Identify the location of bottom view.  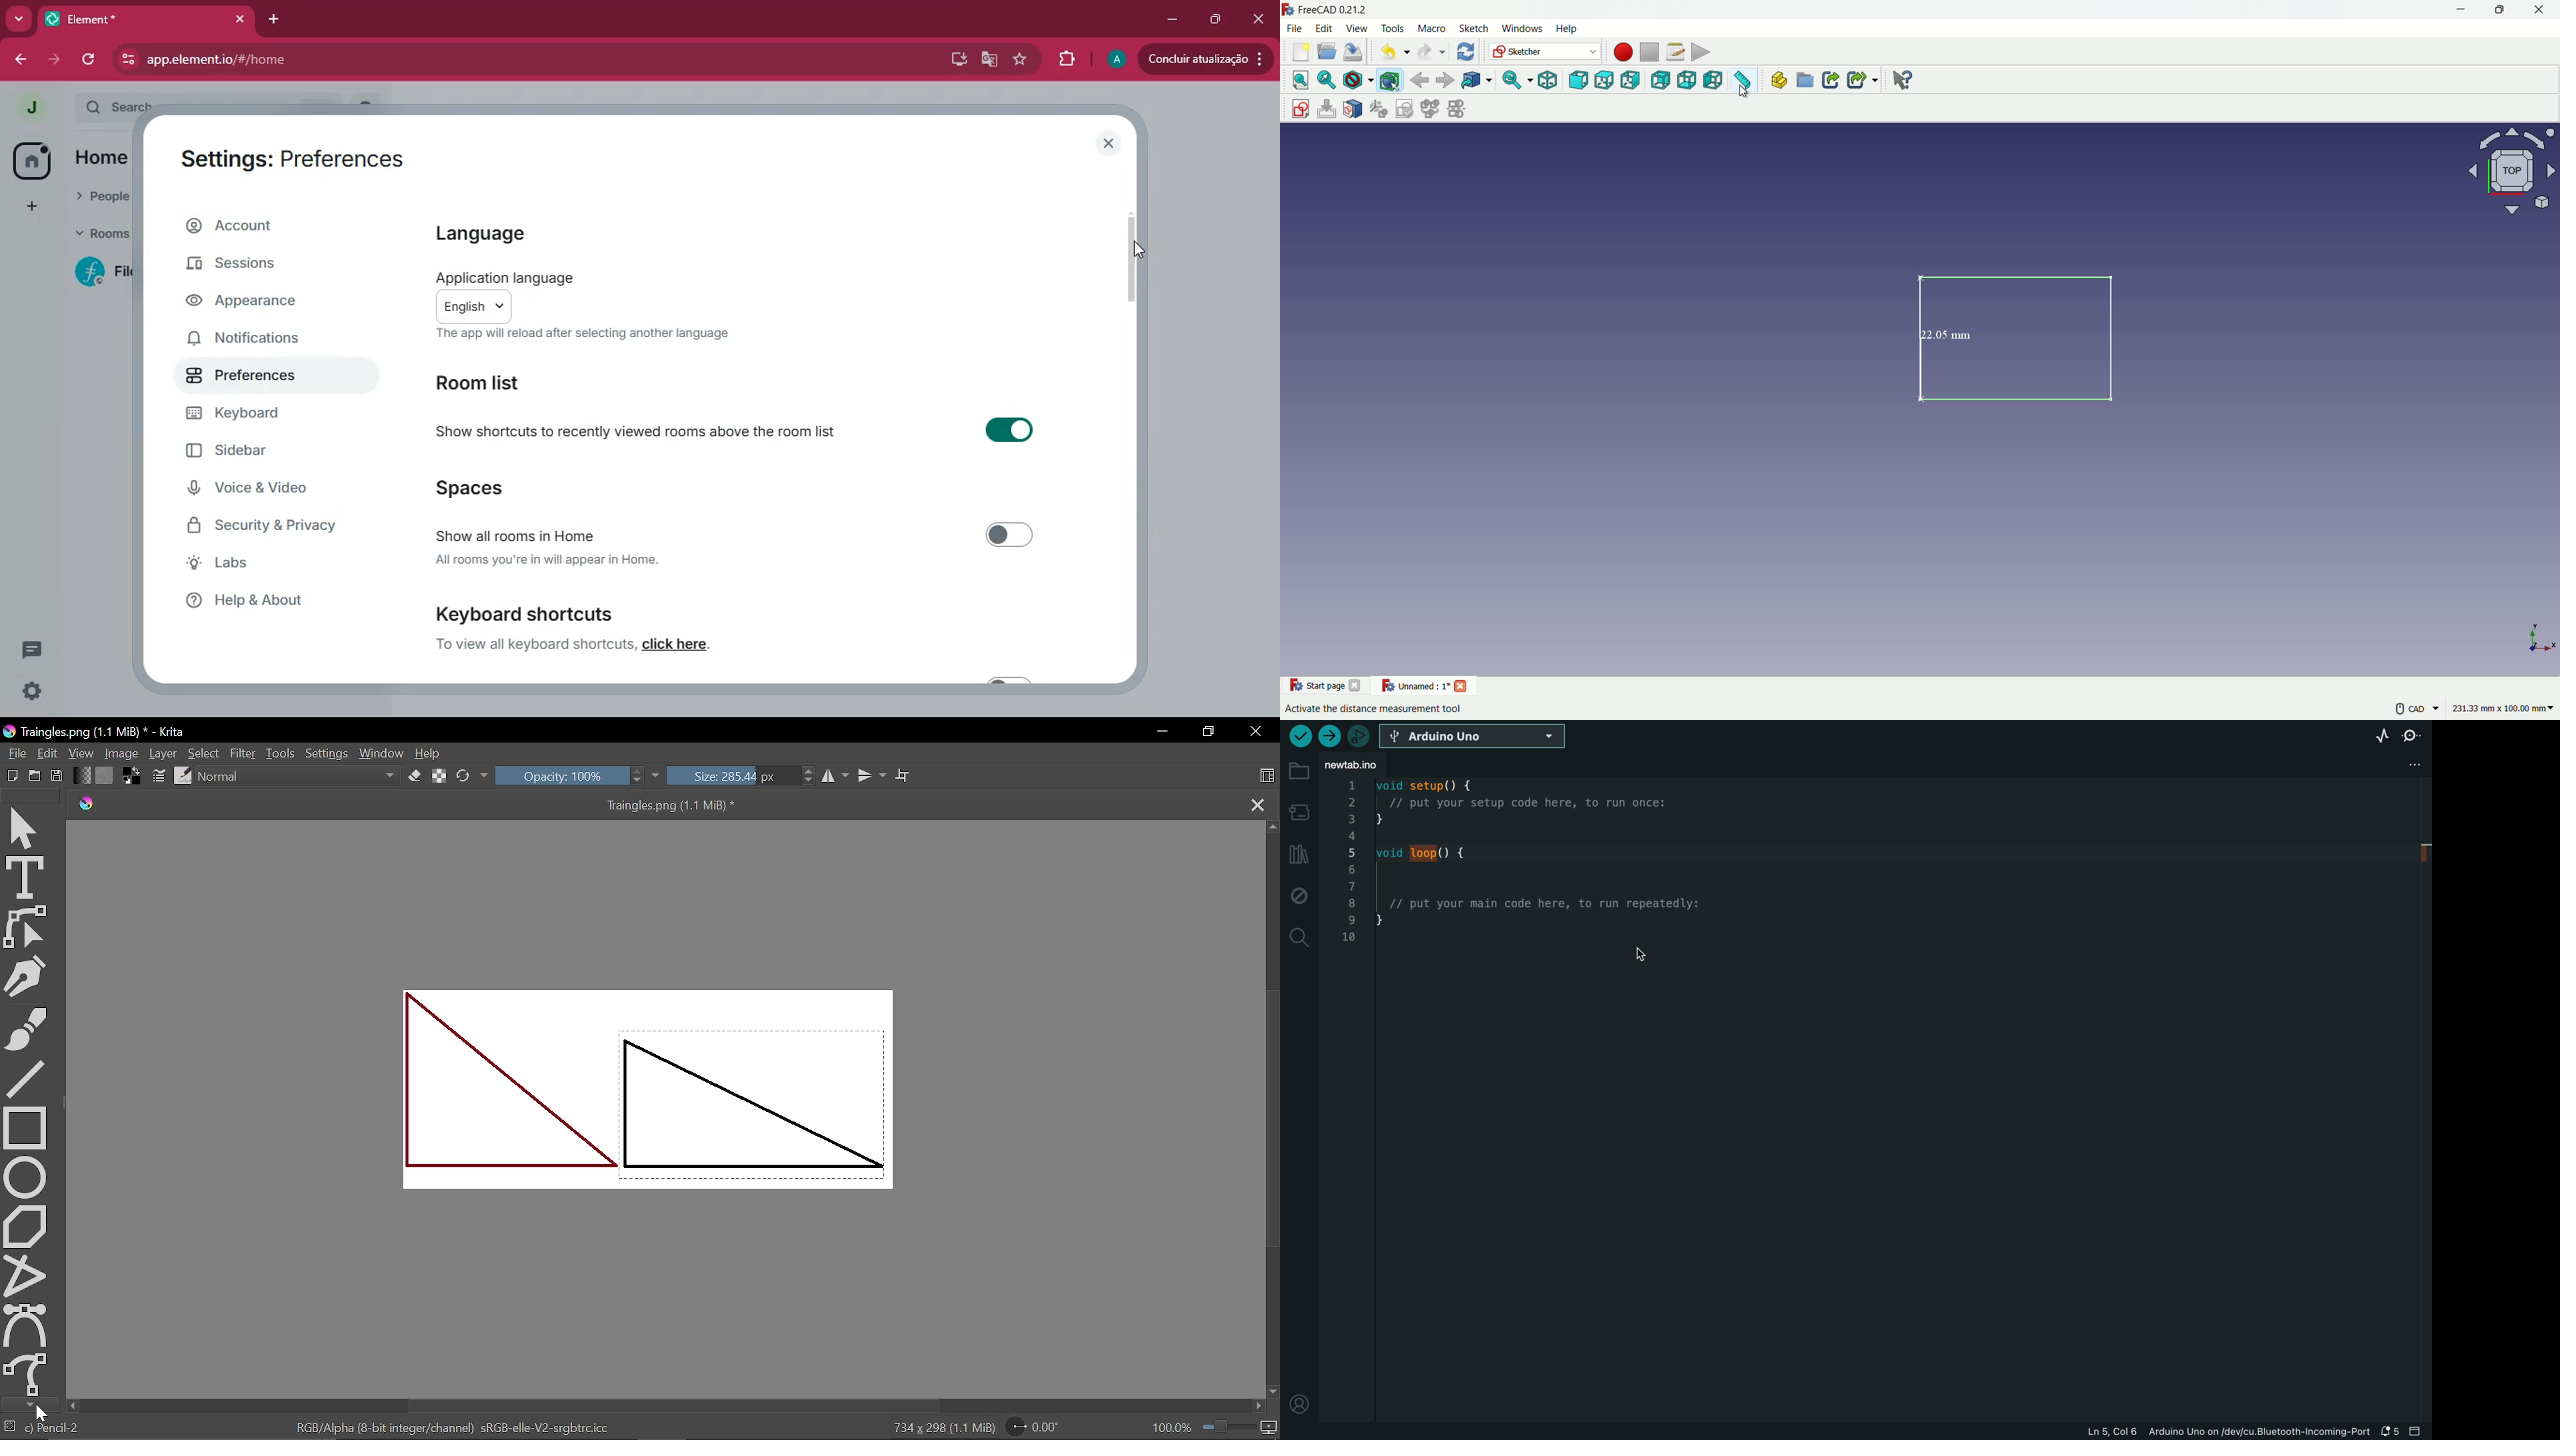
(1687, 81).